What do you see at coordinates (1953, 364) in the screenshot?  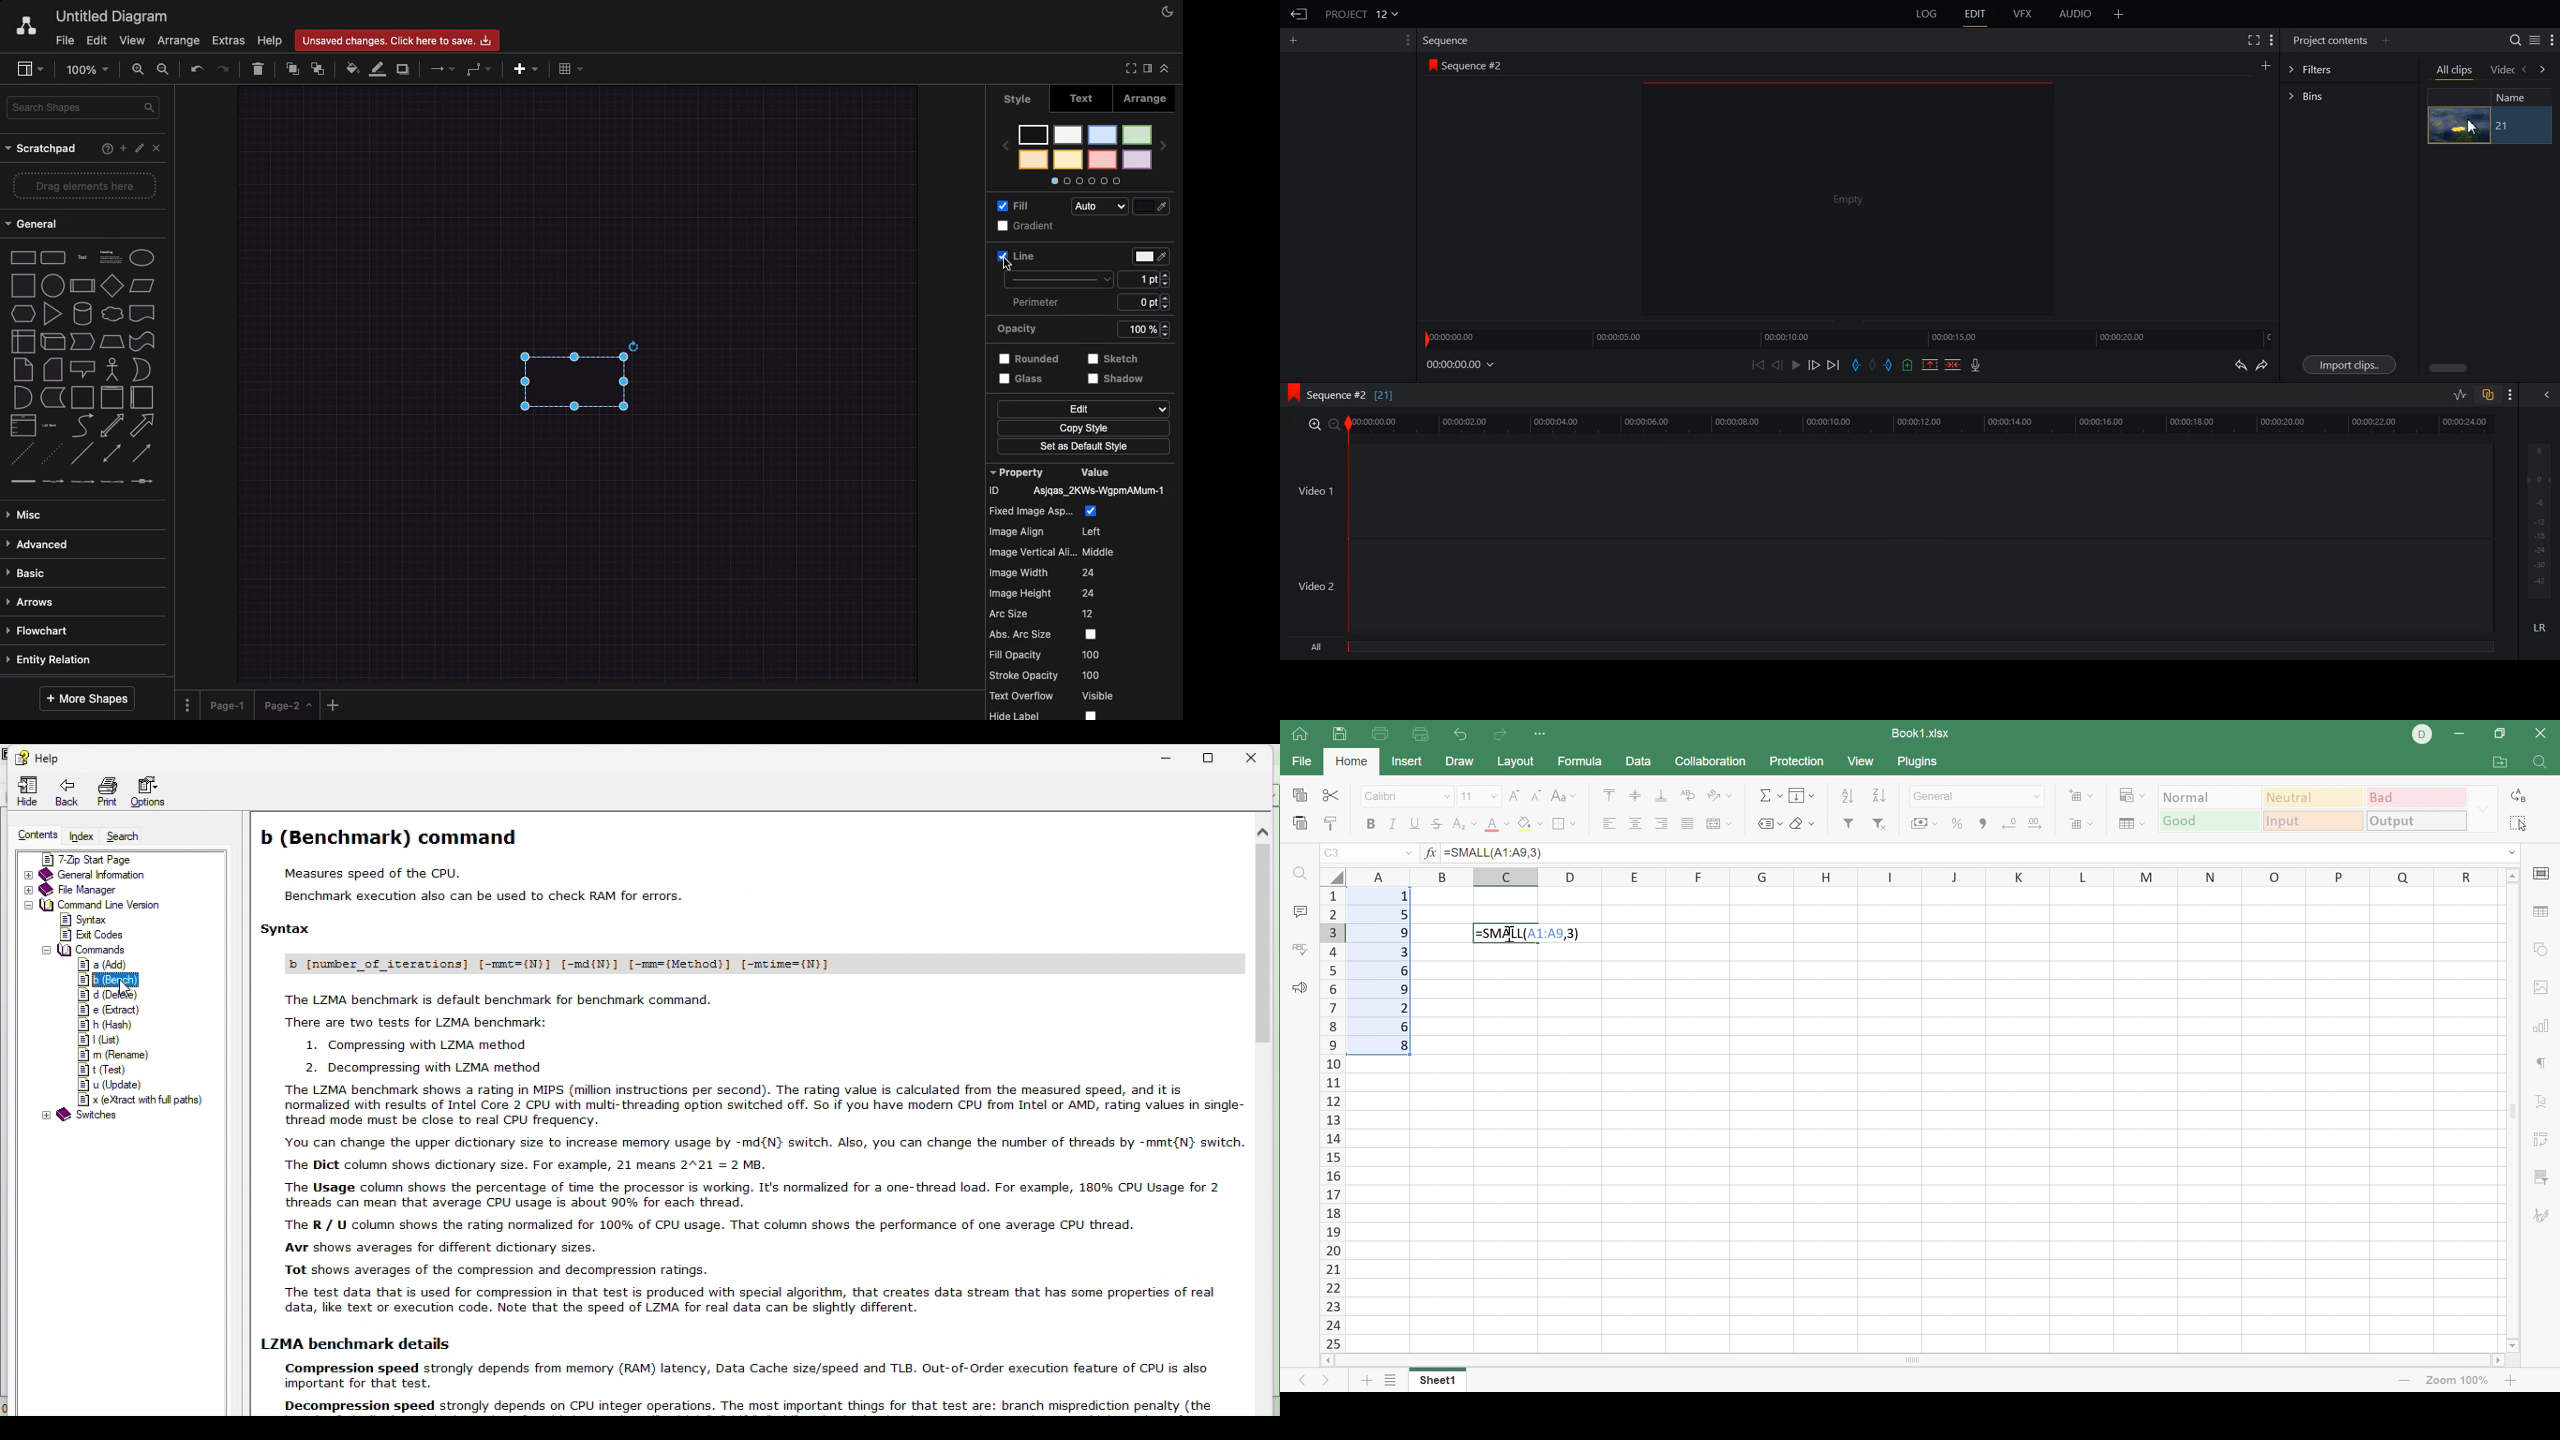 I see `Delete` at bounding box center [1953, 364].